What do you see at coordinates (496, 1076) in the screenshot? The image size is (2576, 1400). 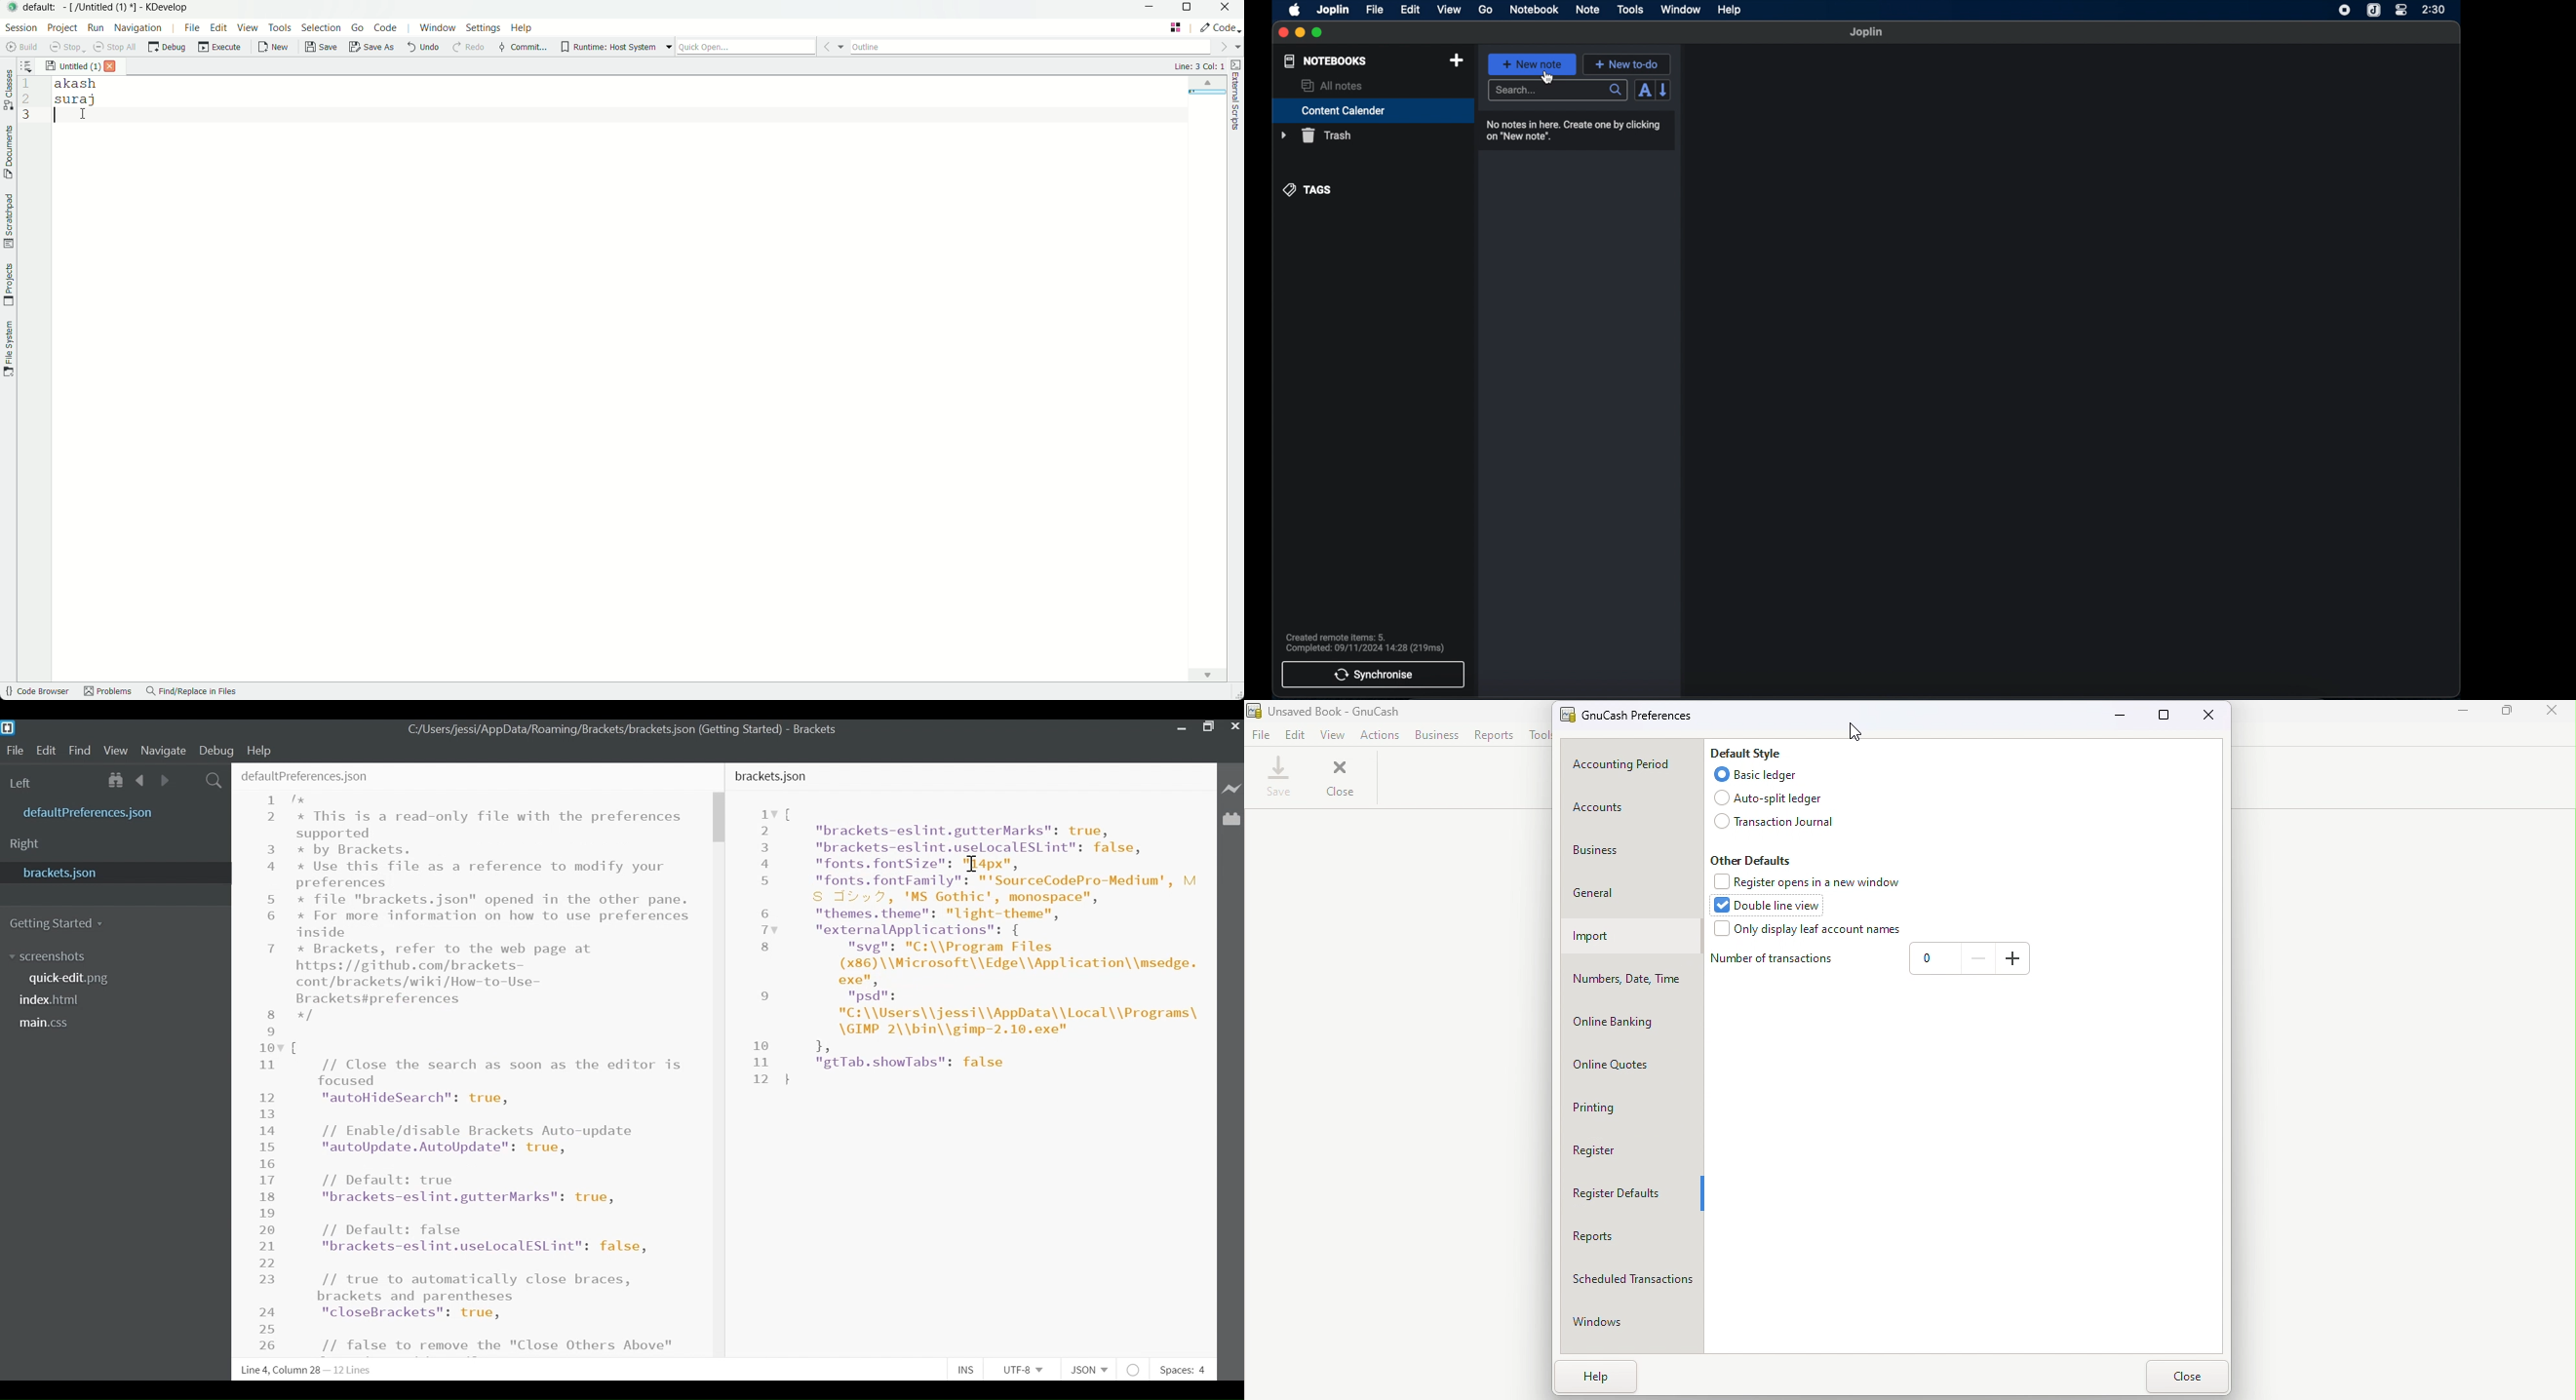 I see `This is a read-only file with the preferences supported
by Brackets.
Use this file as a reference to modify your preferences
file "brackets.json" opened in the other pane.
For more information on how to use preferences inside
Brackets, refer to the web page at
tps: //github.com/brackets-cont/brackets/wiki/How-to-
.e-Brackets#preferences
// Close the search as soon as the editor is focused
"autoHideSearch": true,
// Enable/disable Brackets Auto-update
"autoUpdate.AutoUpdate": true,
// Default: true
"brackets-eslint.gutterMarks": true,
// Default: false
"brackets-eslint.uselLocalESLint": false,
// true to automatically close braces, brackets and
parentheses
"closeBrackets": true,
// false to remove the "Close Others Above" from the
Working Files context menu
"closeOthers.above": true,
// false to remove the "Close Others Below" from the
Working Files context menu
"closeOthers.below": true,
// false to remove the "Close Others" from the Working
Files context menu` at bounding box center [496, 1076].